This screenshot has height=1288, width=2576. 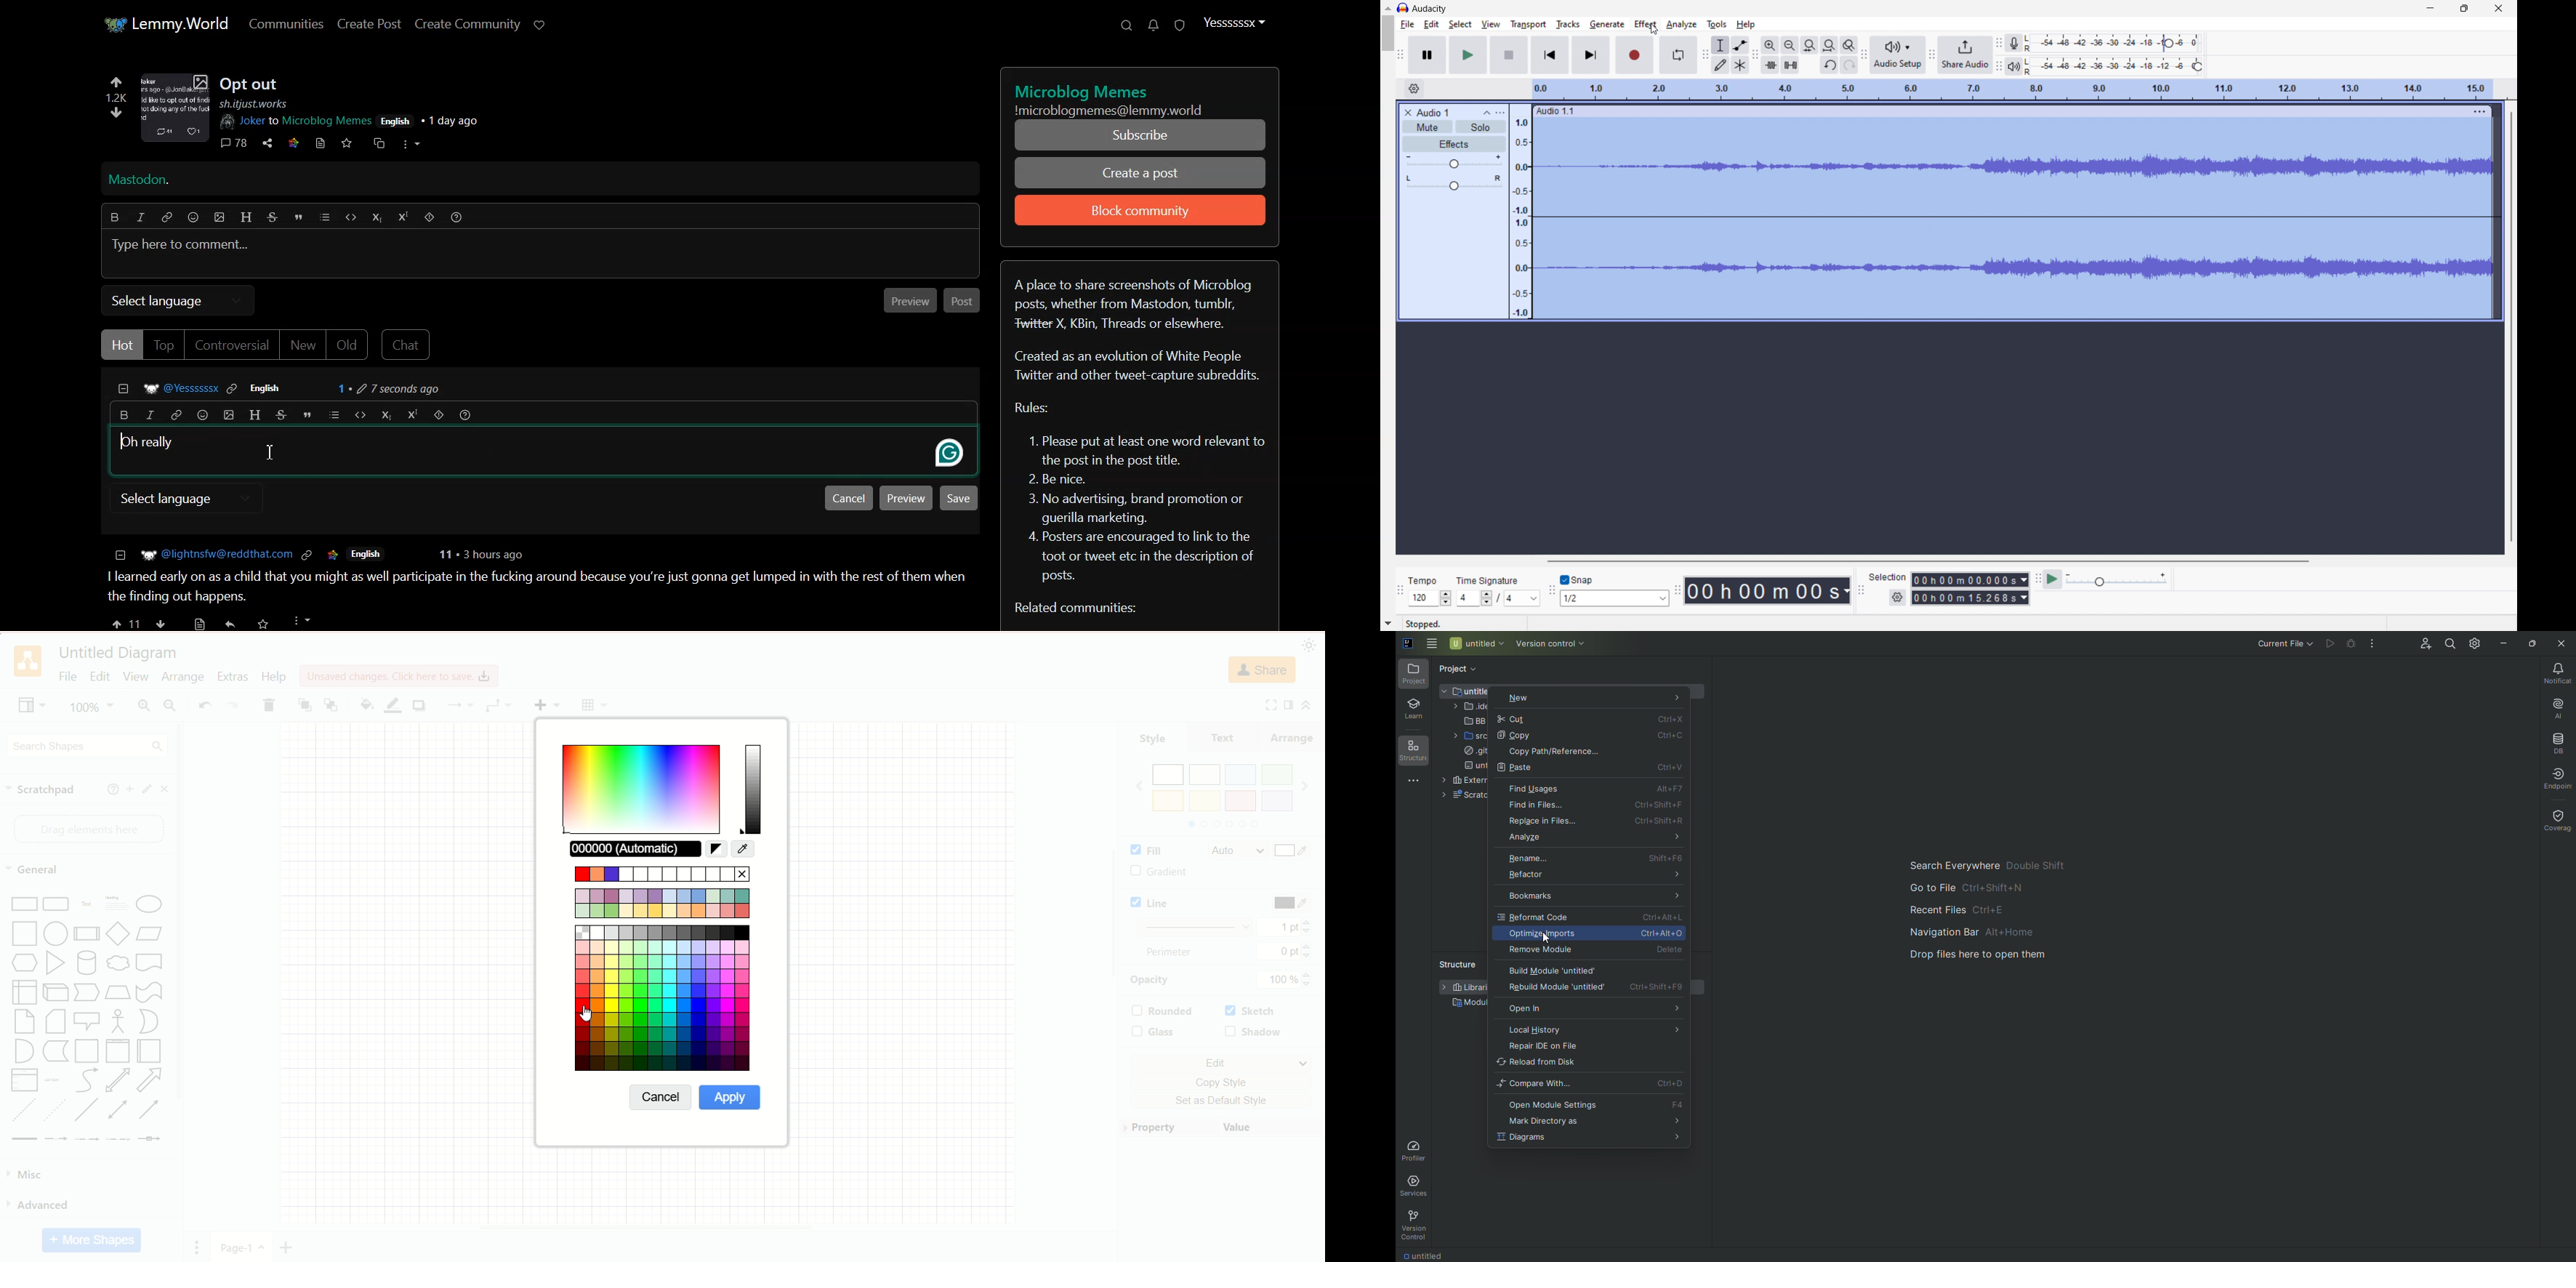 What do you see at coordinates (2000, 110) in the screenshot?
I see `hold to move` at bounding box center [2000, 110].